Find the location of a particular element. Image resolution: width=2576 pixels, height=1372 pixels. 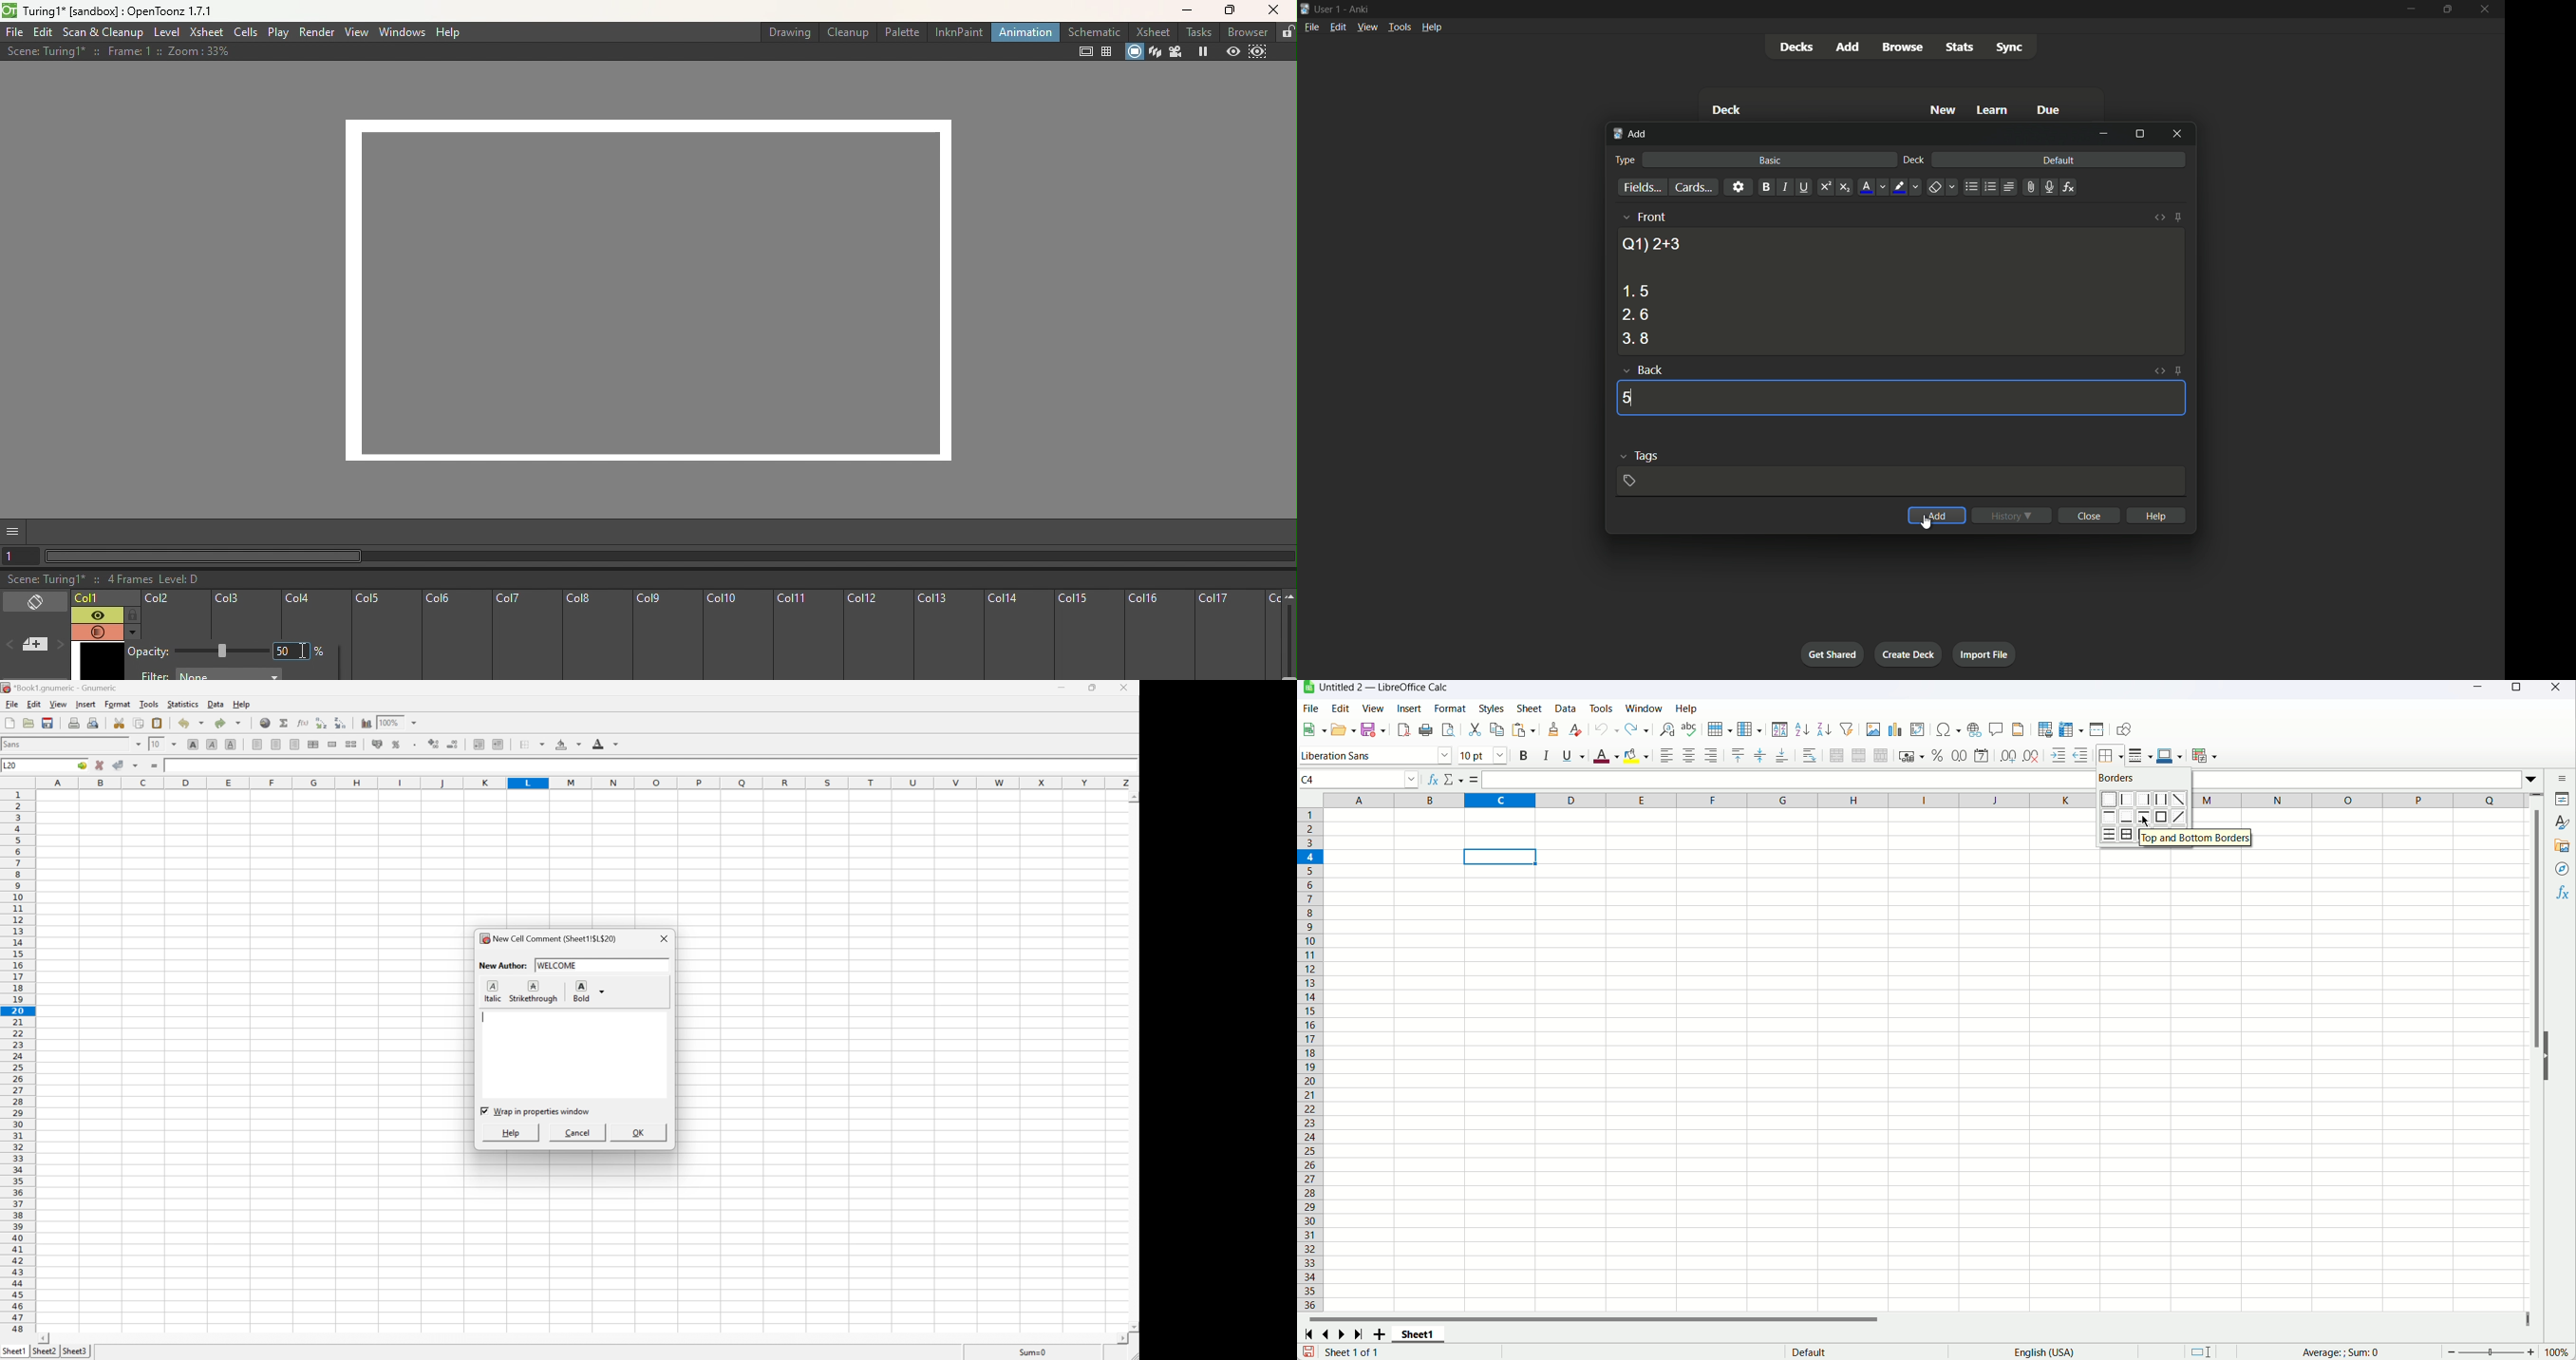

settings is located at coordinates (1738, 186).